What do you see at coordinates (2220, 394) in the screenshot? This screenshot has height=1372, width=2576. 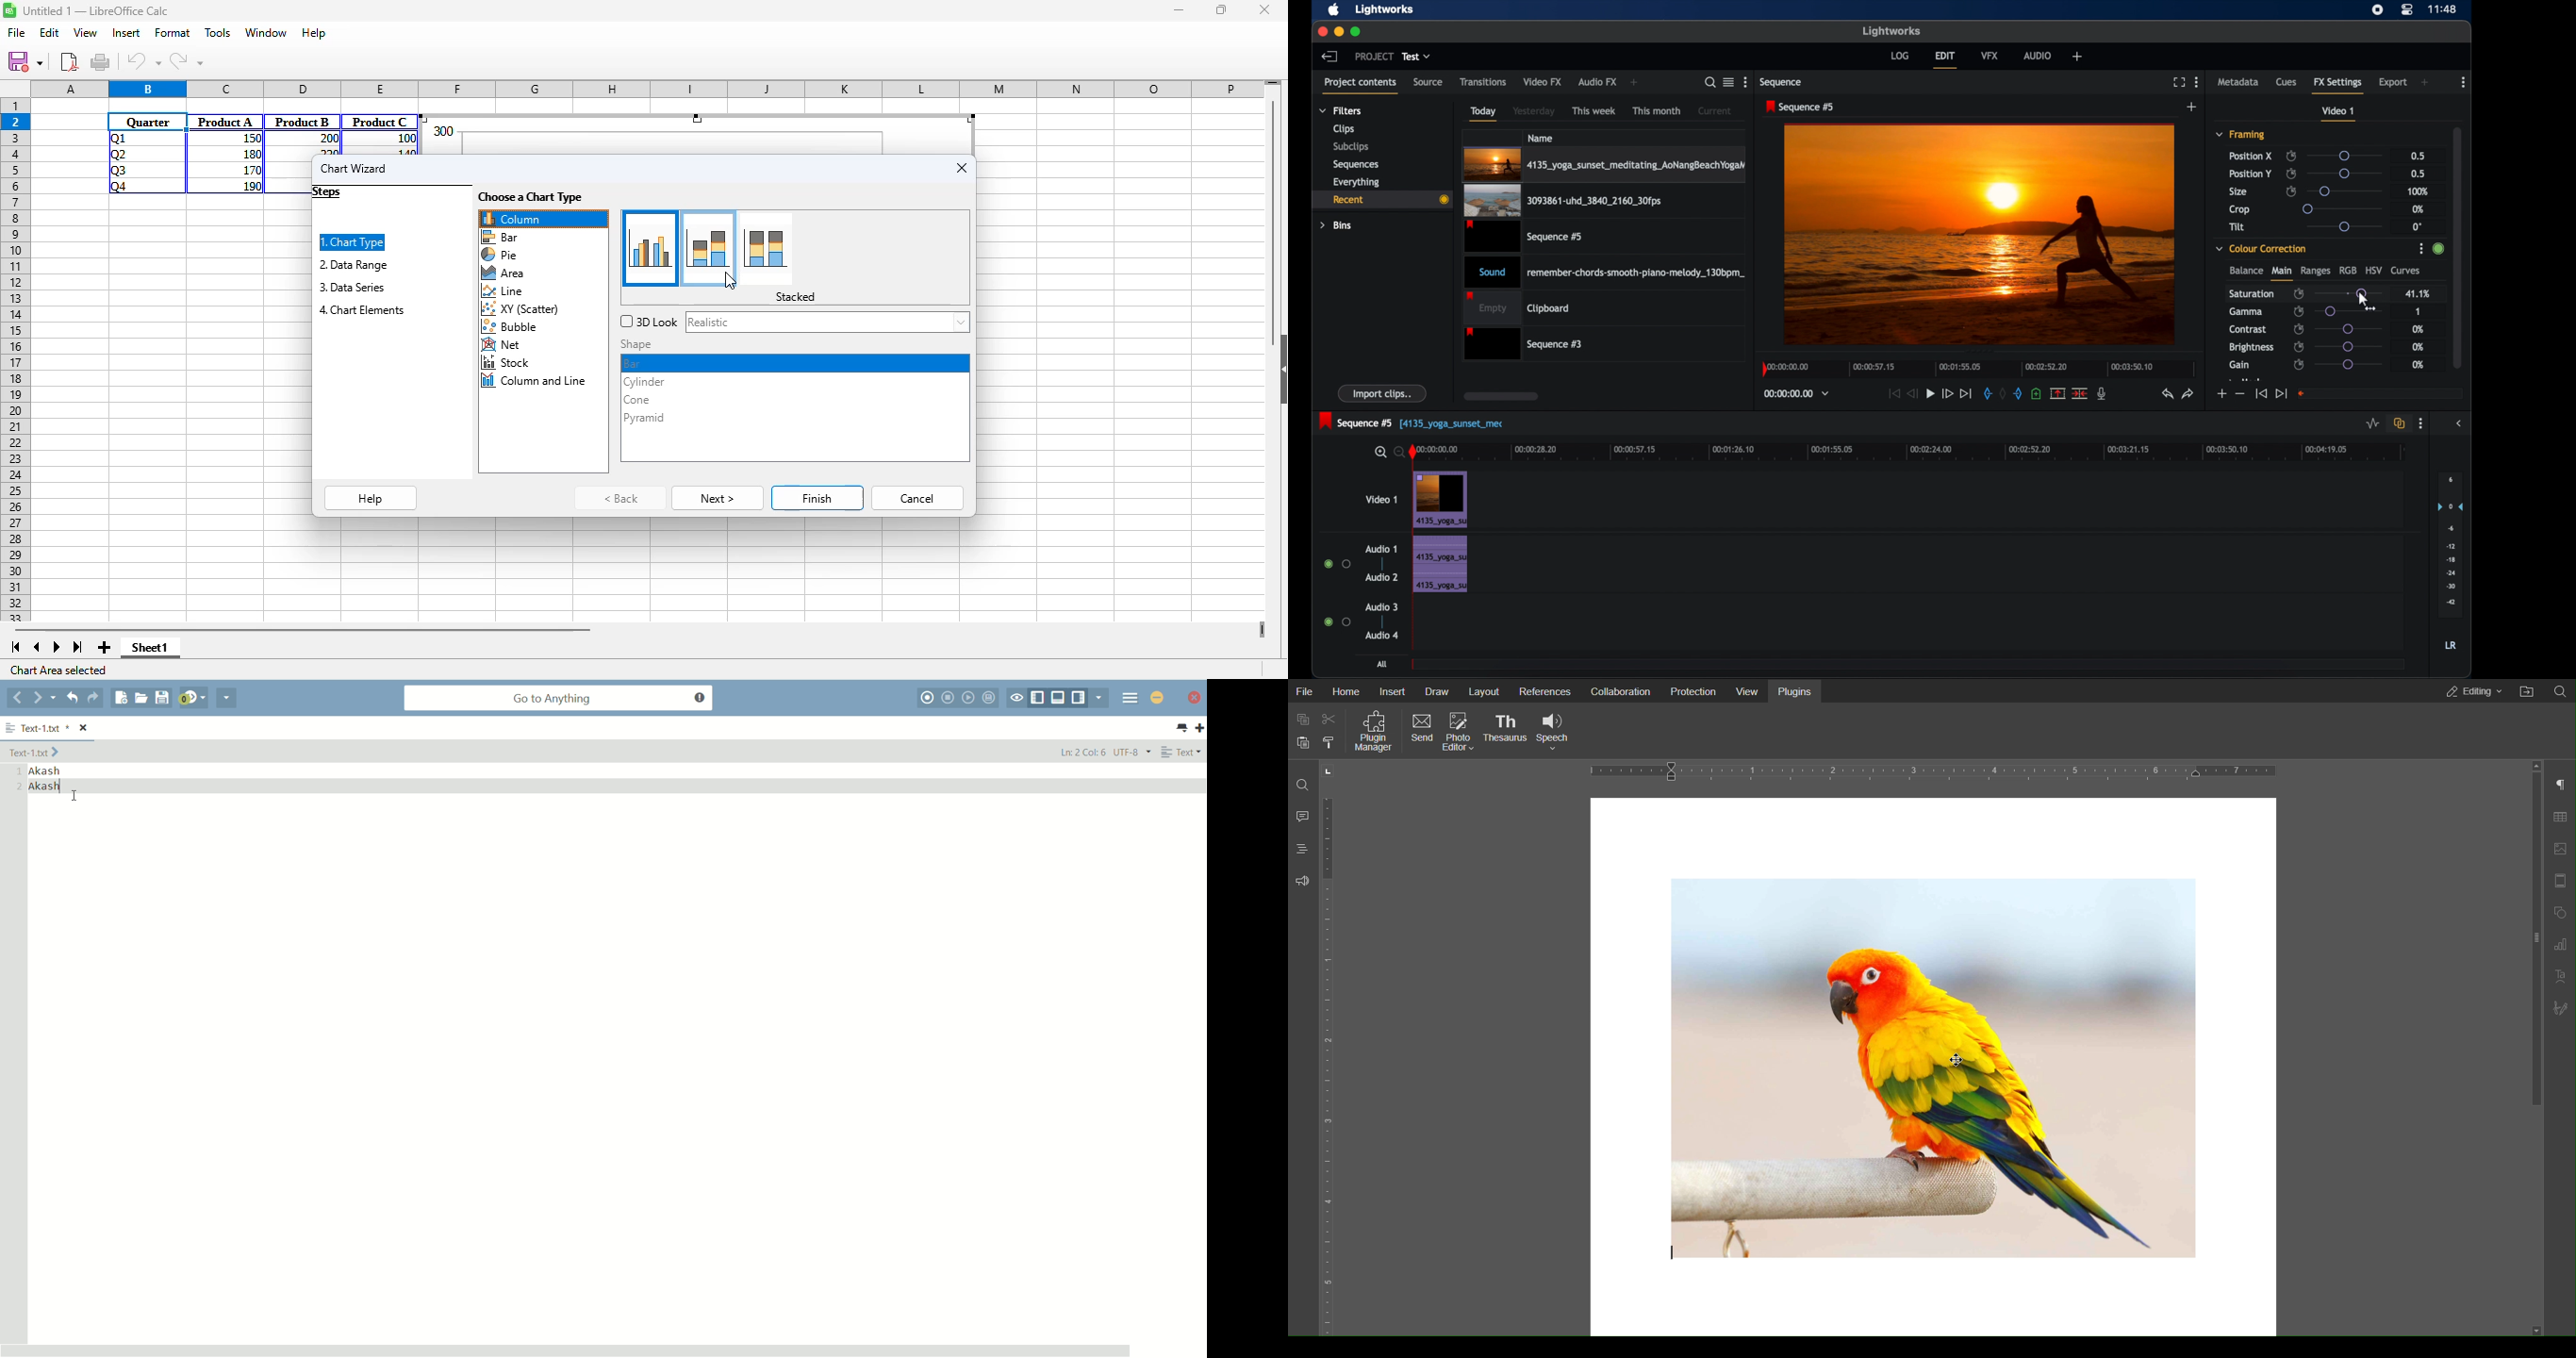 I see `increment` at bounding box center [2220, 394].